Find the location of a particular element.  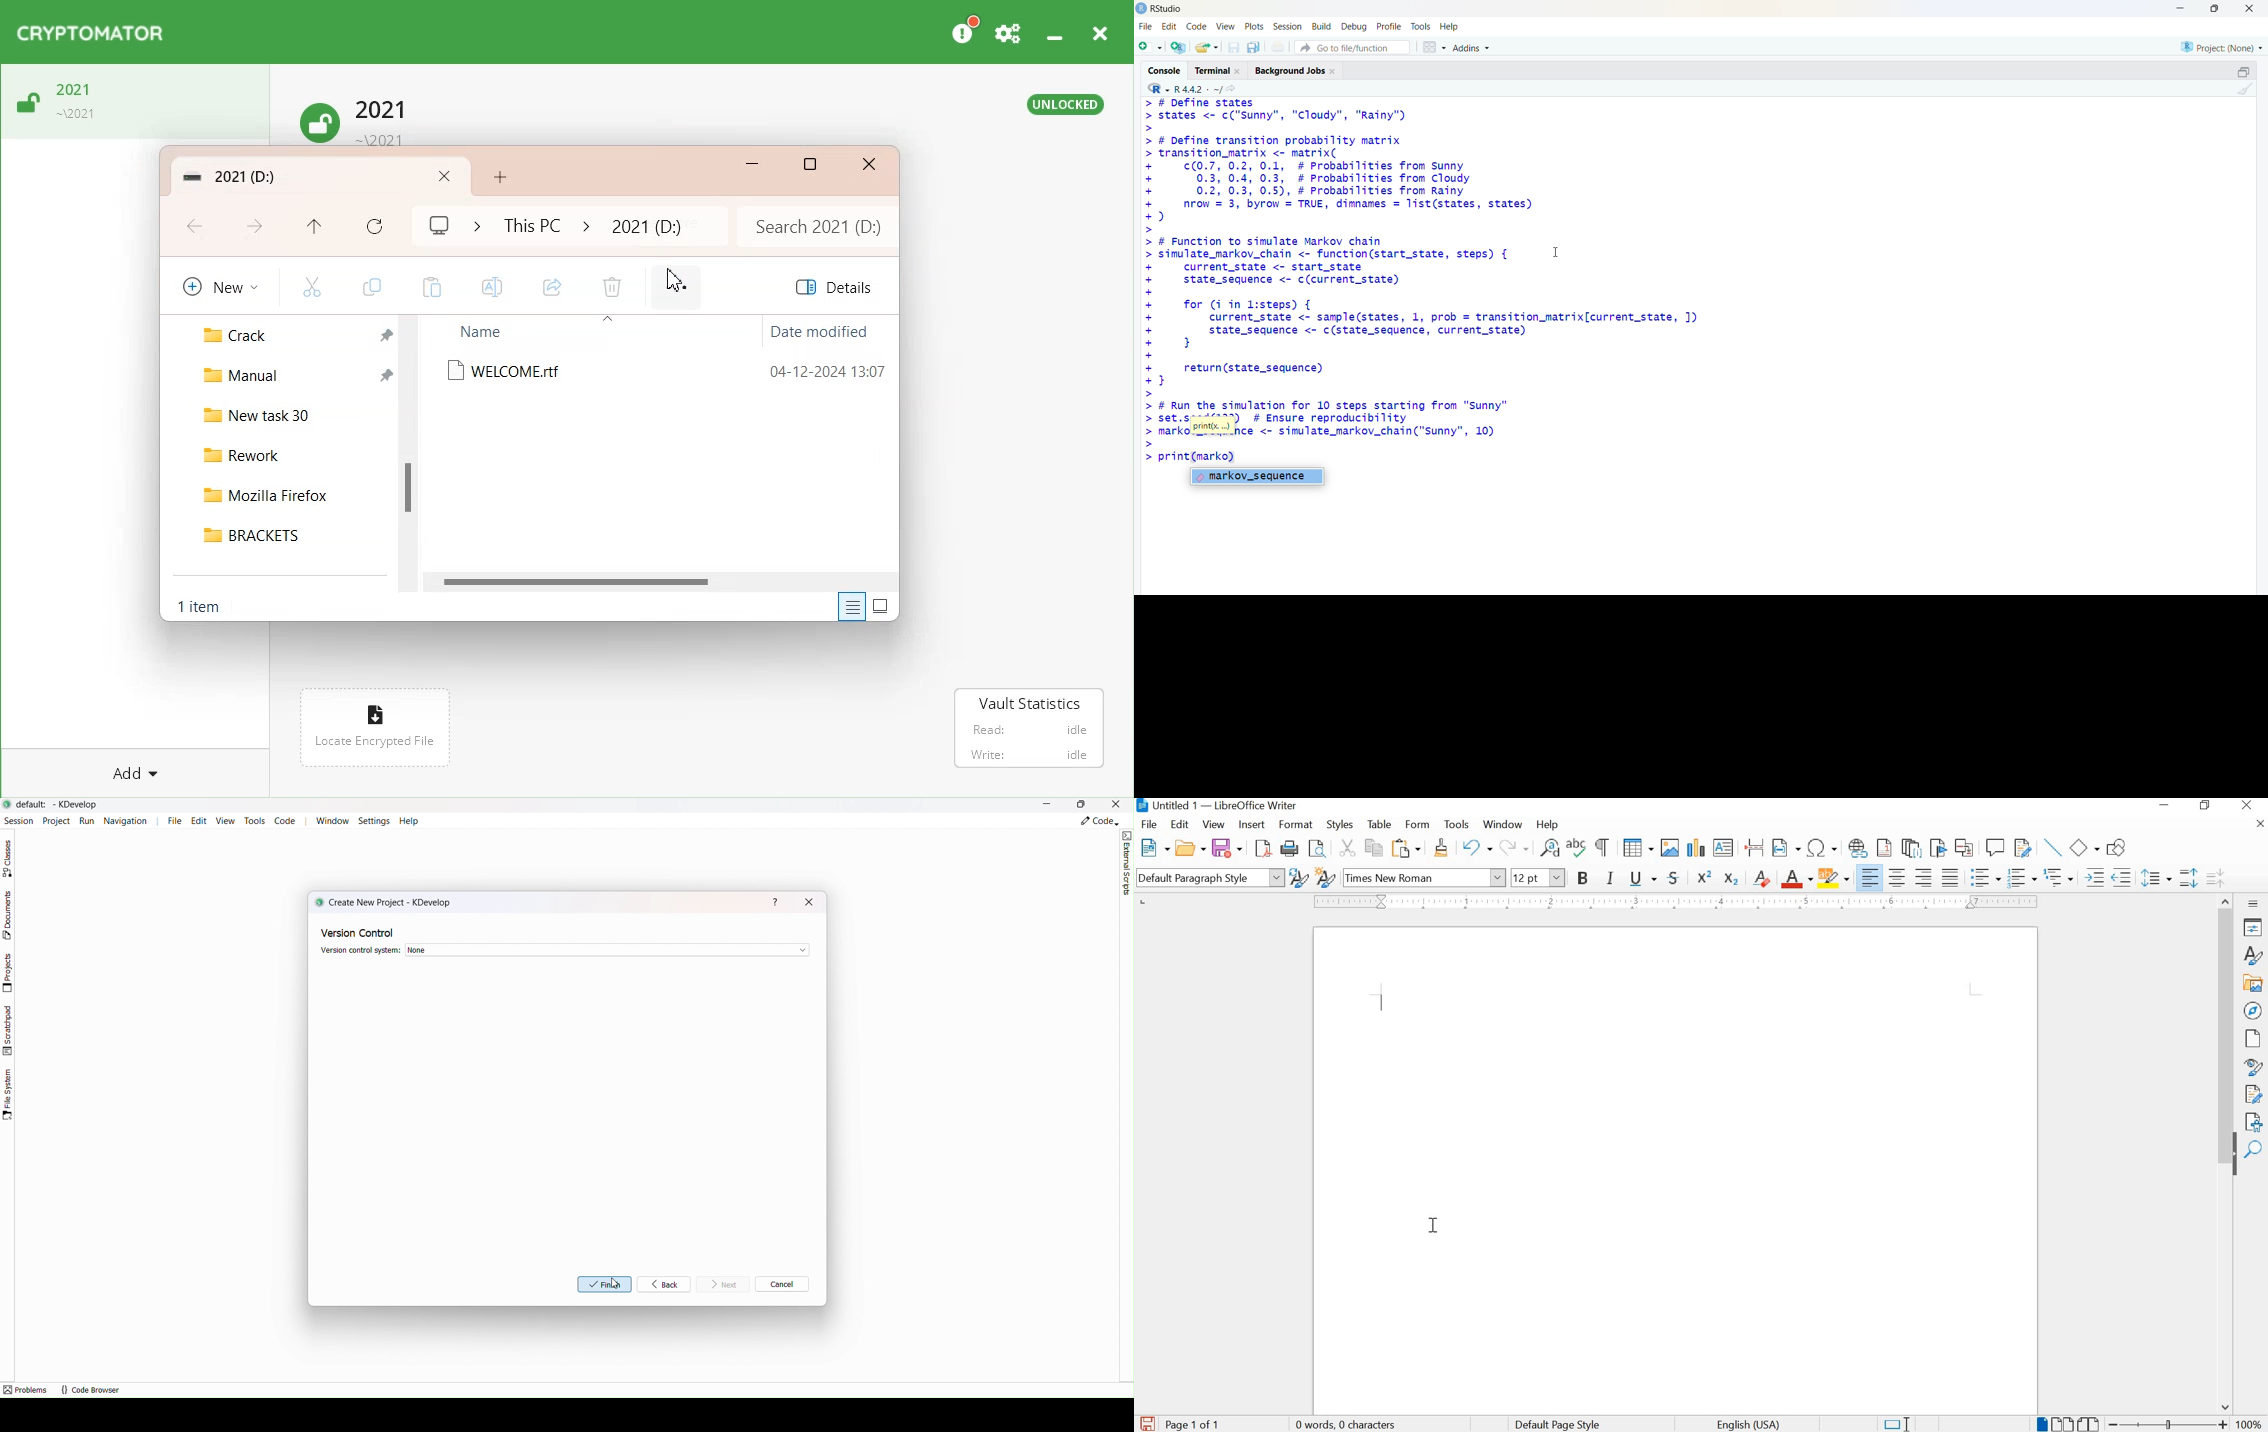

new script is located at coordinates (1150, 47).